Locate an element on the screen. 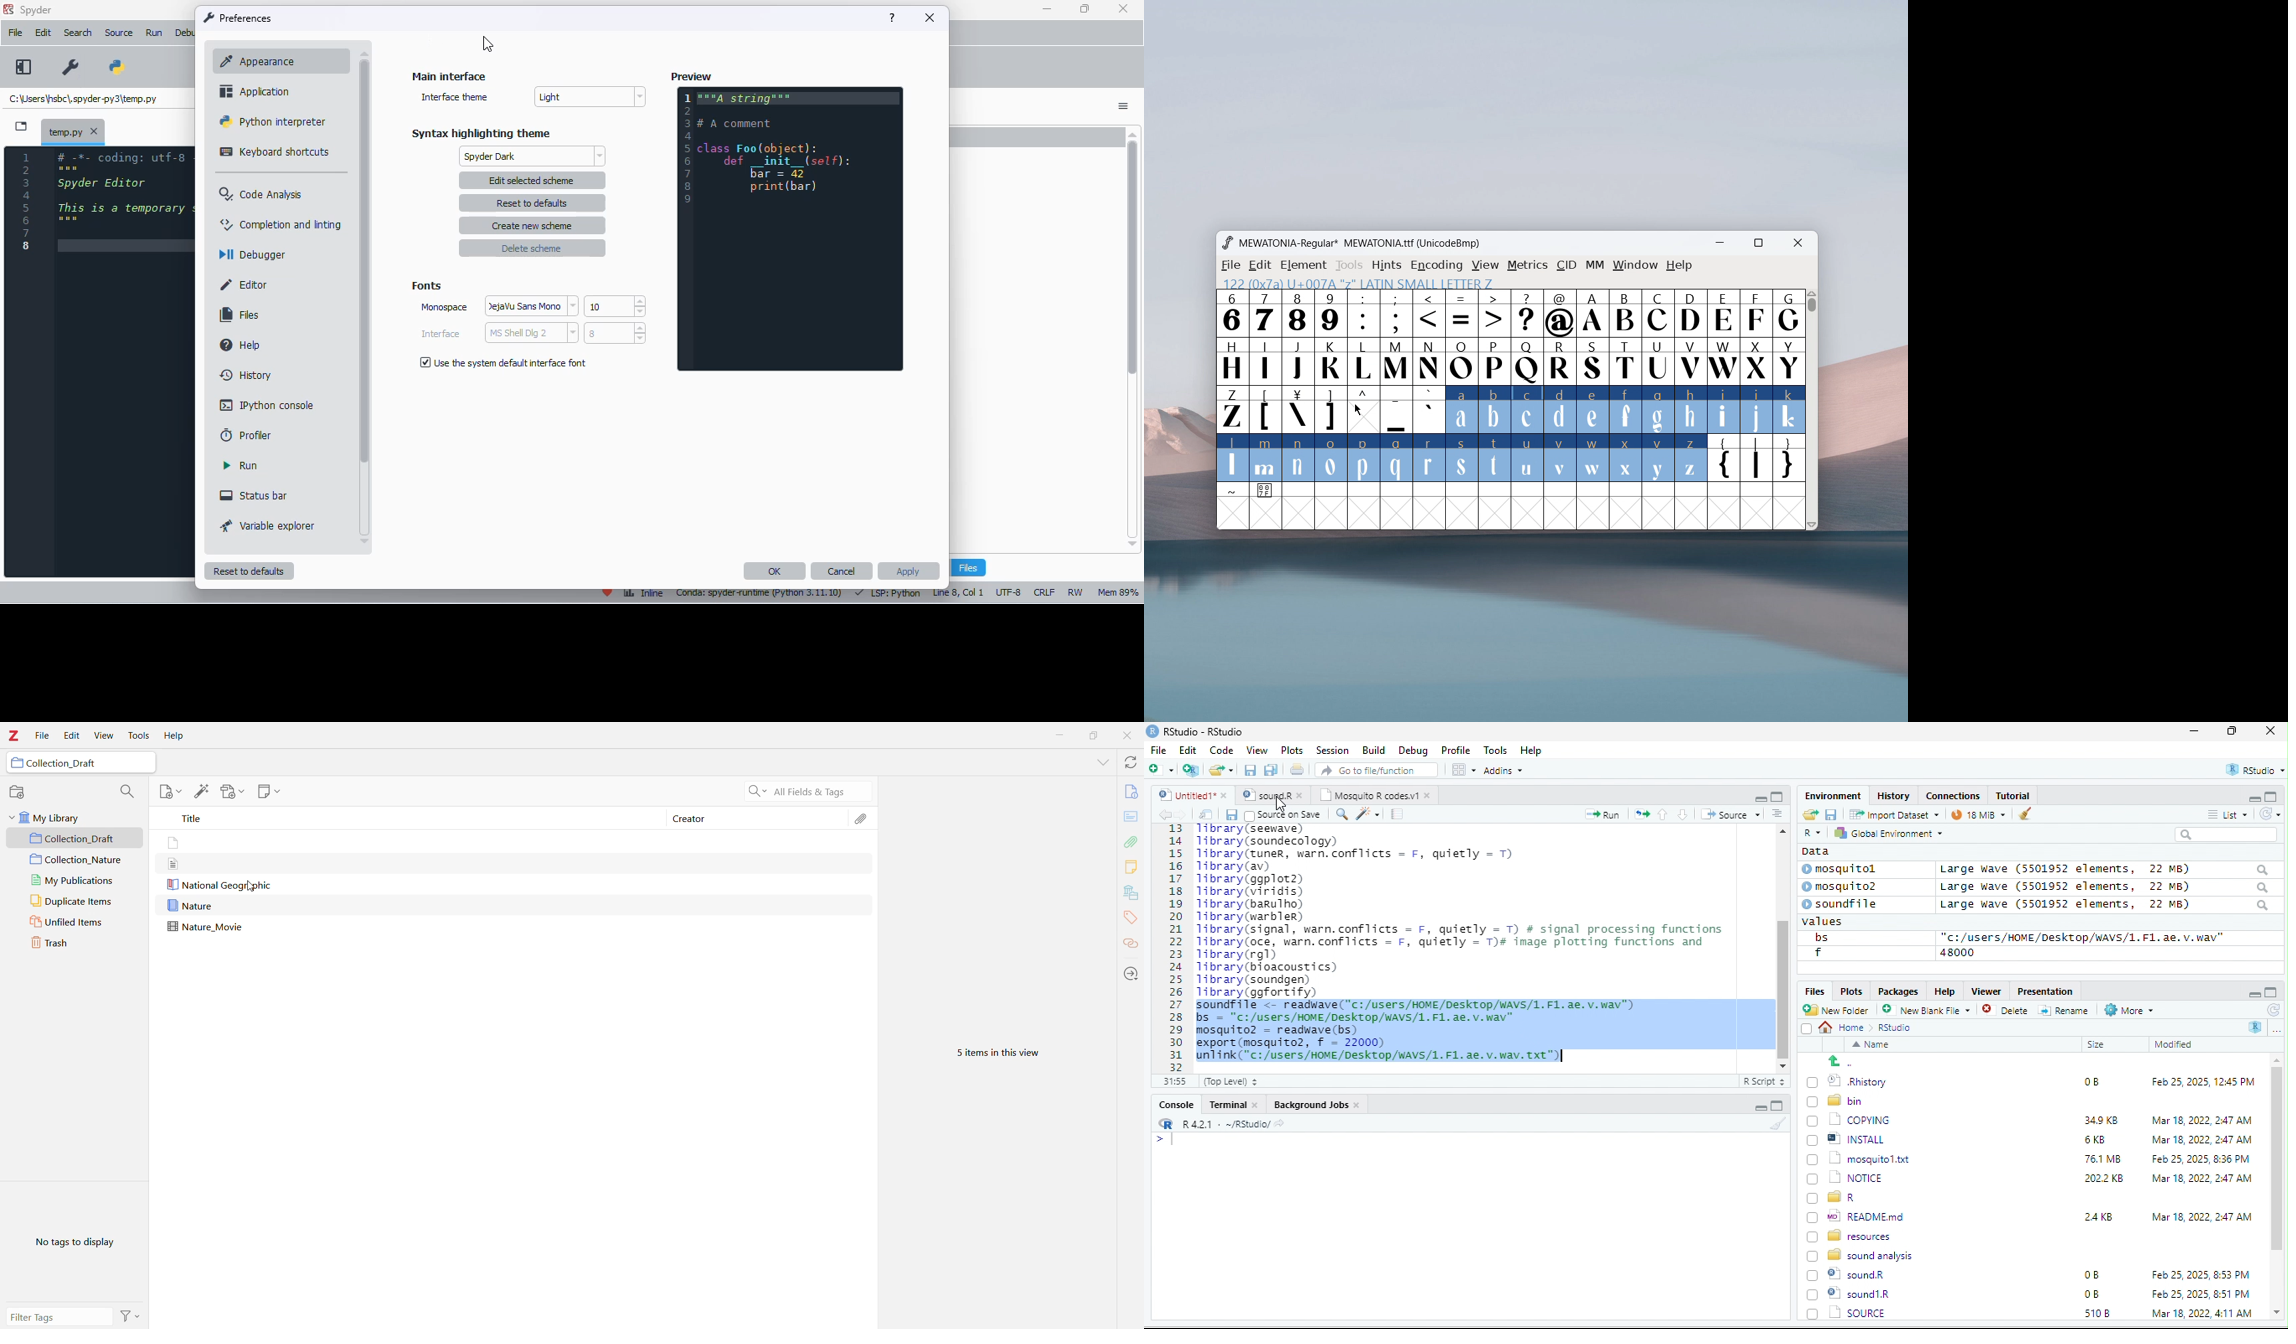 The width and height of the screenshot is (2296, 1344). help is located at coordinates (1680, 265).